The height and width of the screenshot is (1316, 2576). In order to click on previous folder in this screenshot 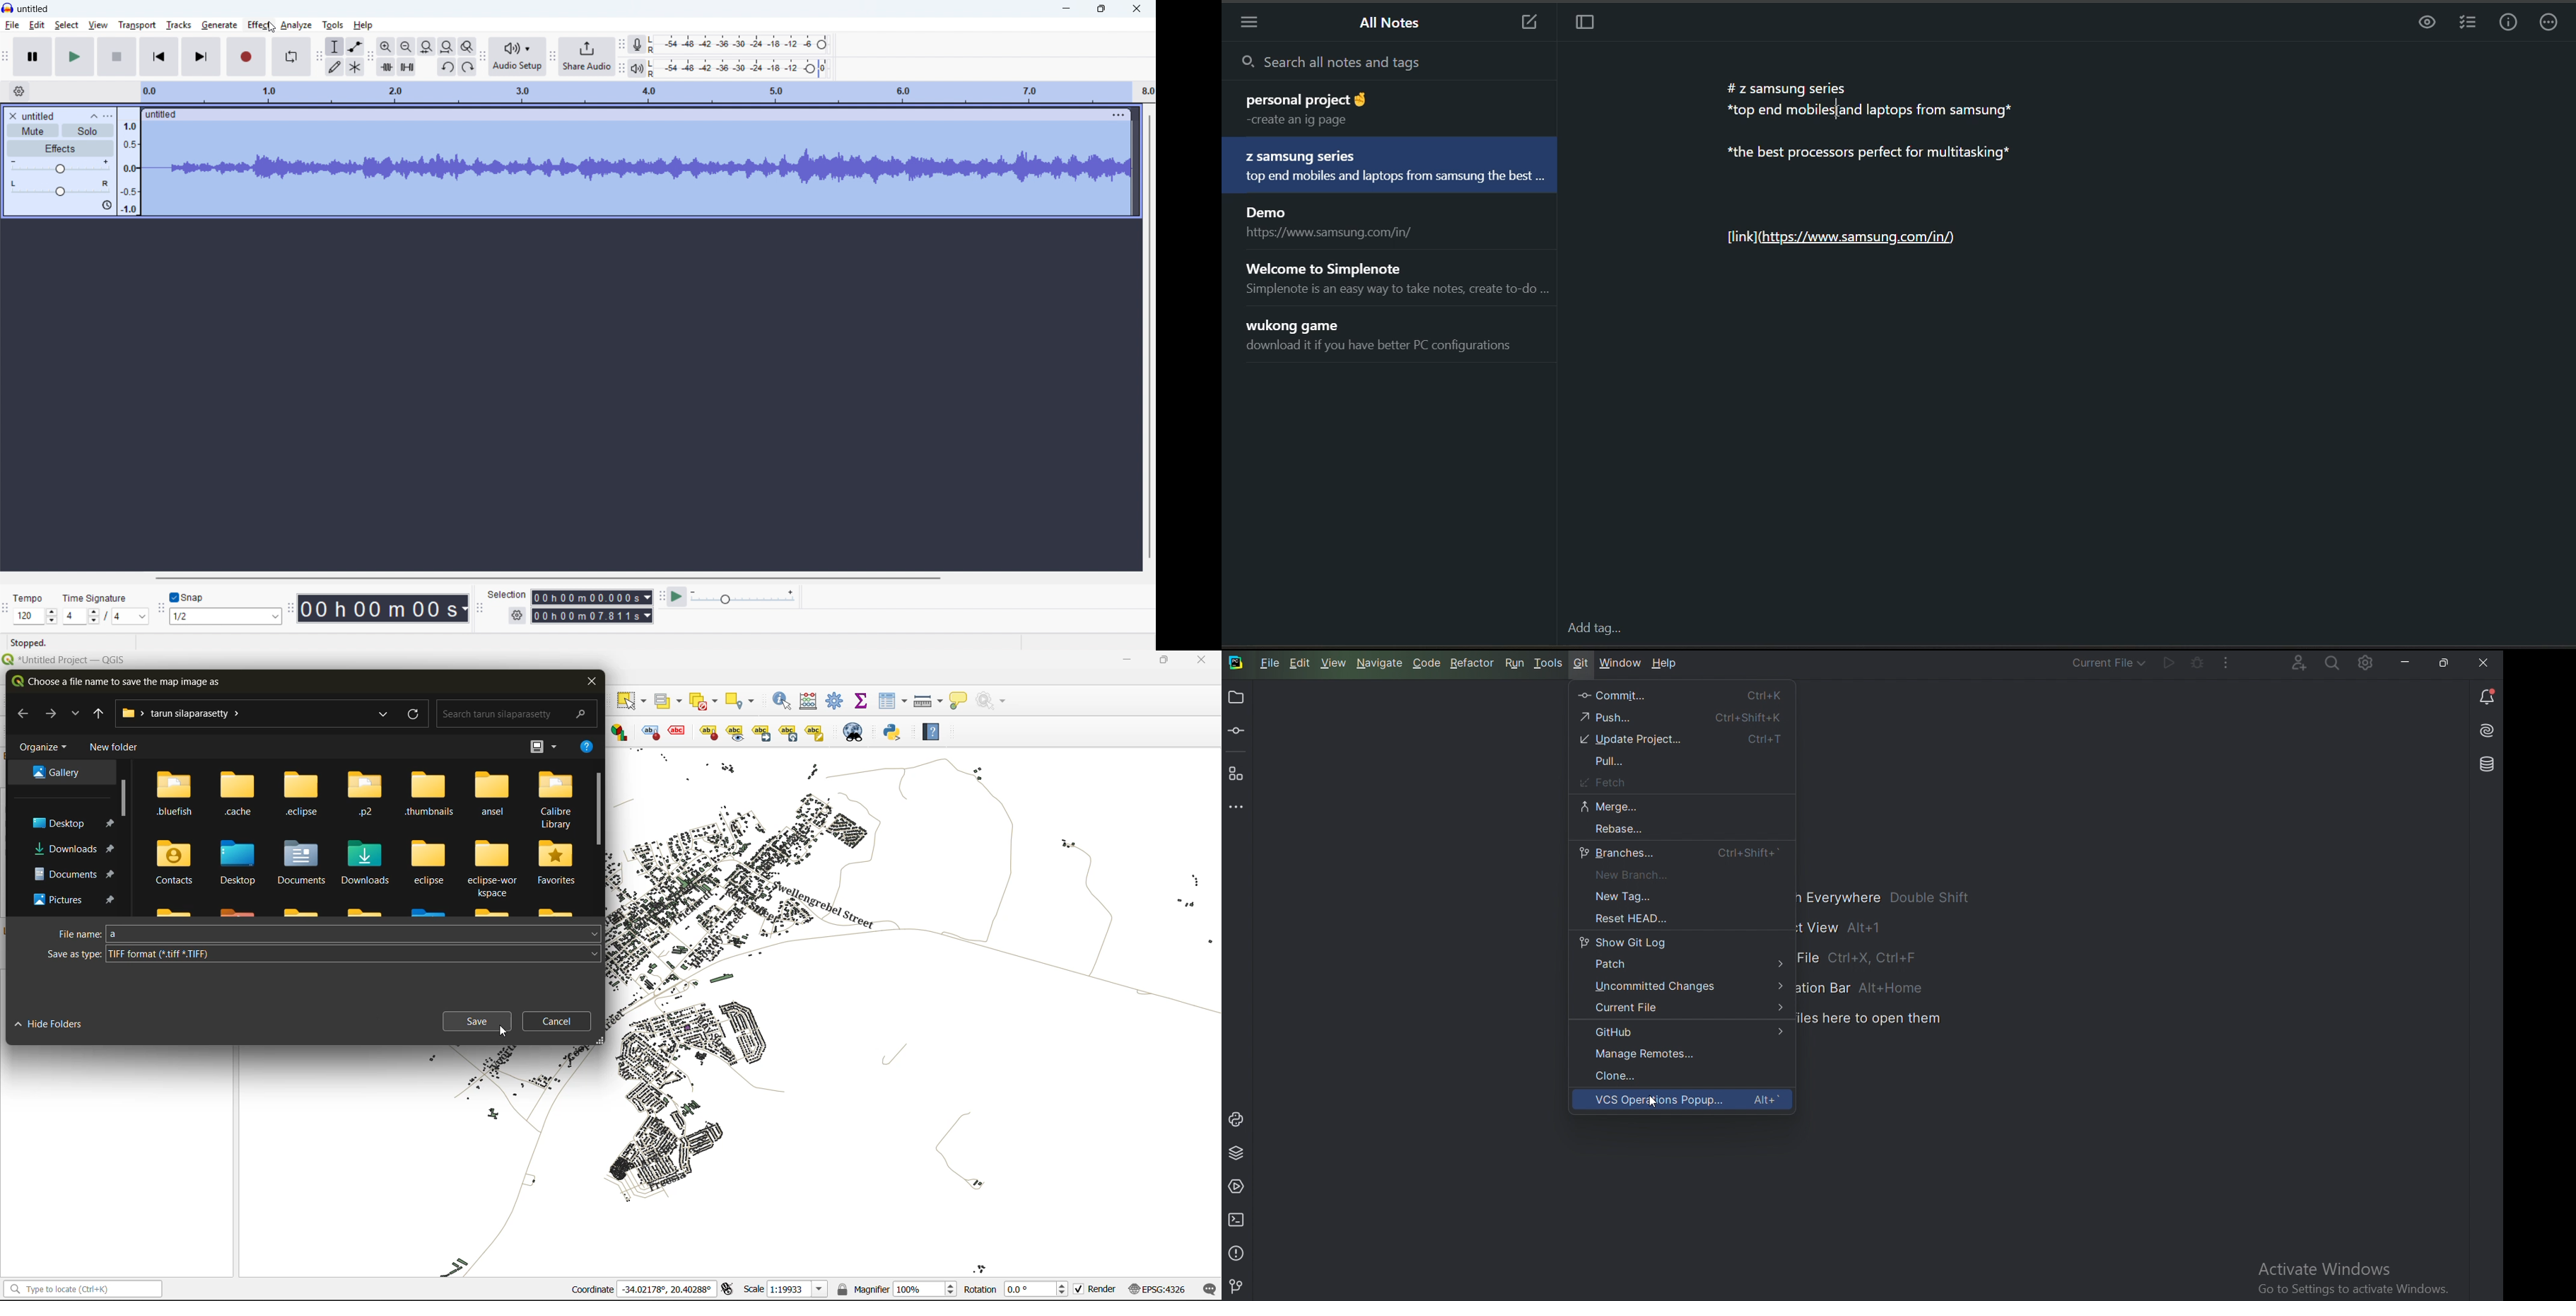, I will do `click(95, 714)`.